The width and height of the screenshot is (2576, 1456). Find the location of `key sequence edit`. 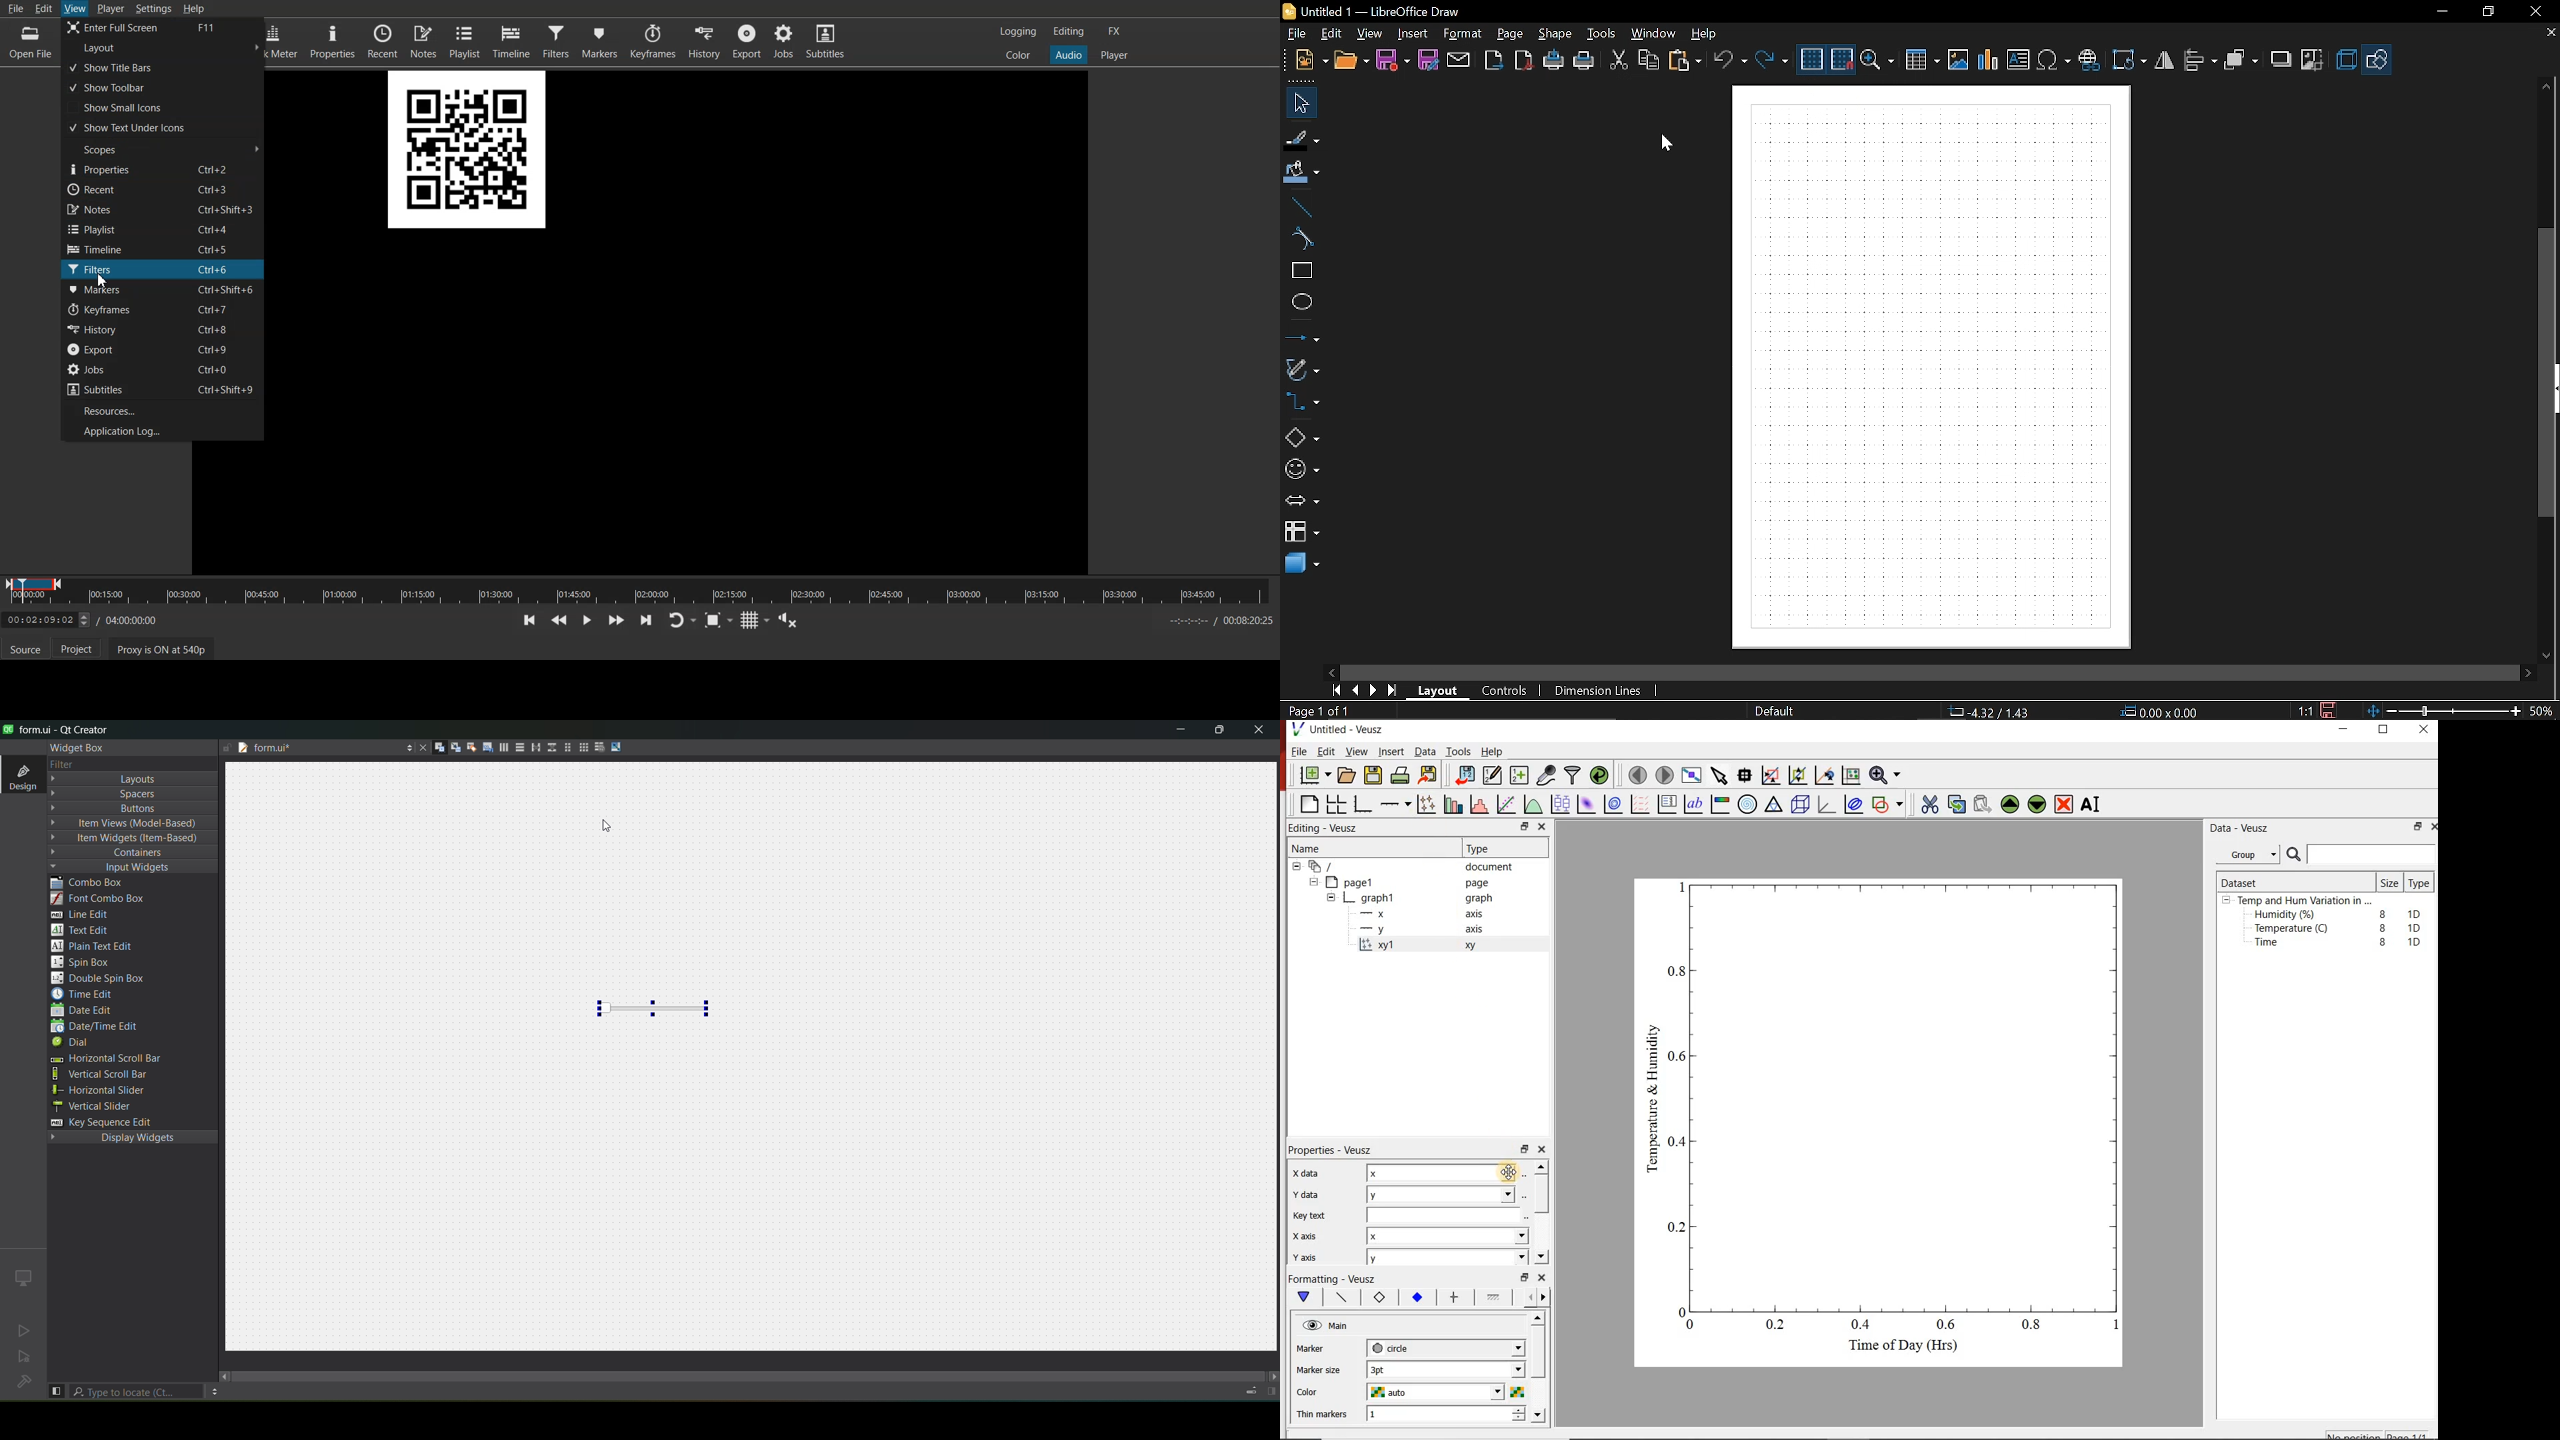

key sequence edit is located at coordinates (101, 1121).